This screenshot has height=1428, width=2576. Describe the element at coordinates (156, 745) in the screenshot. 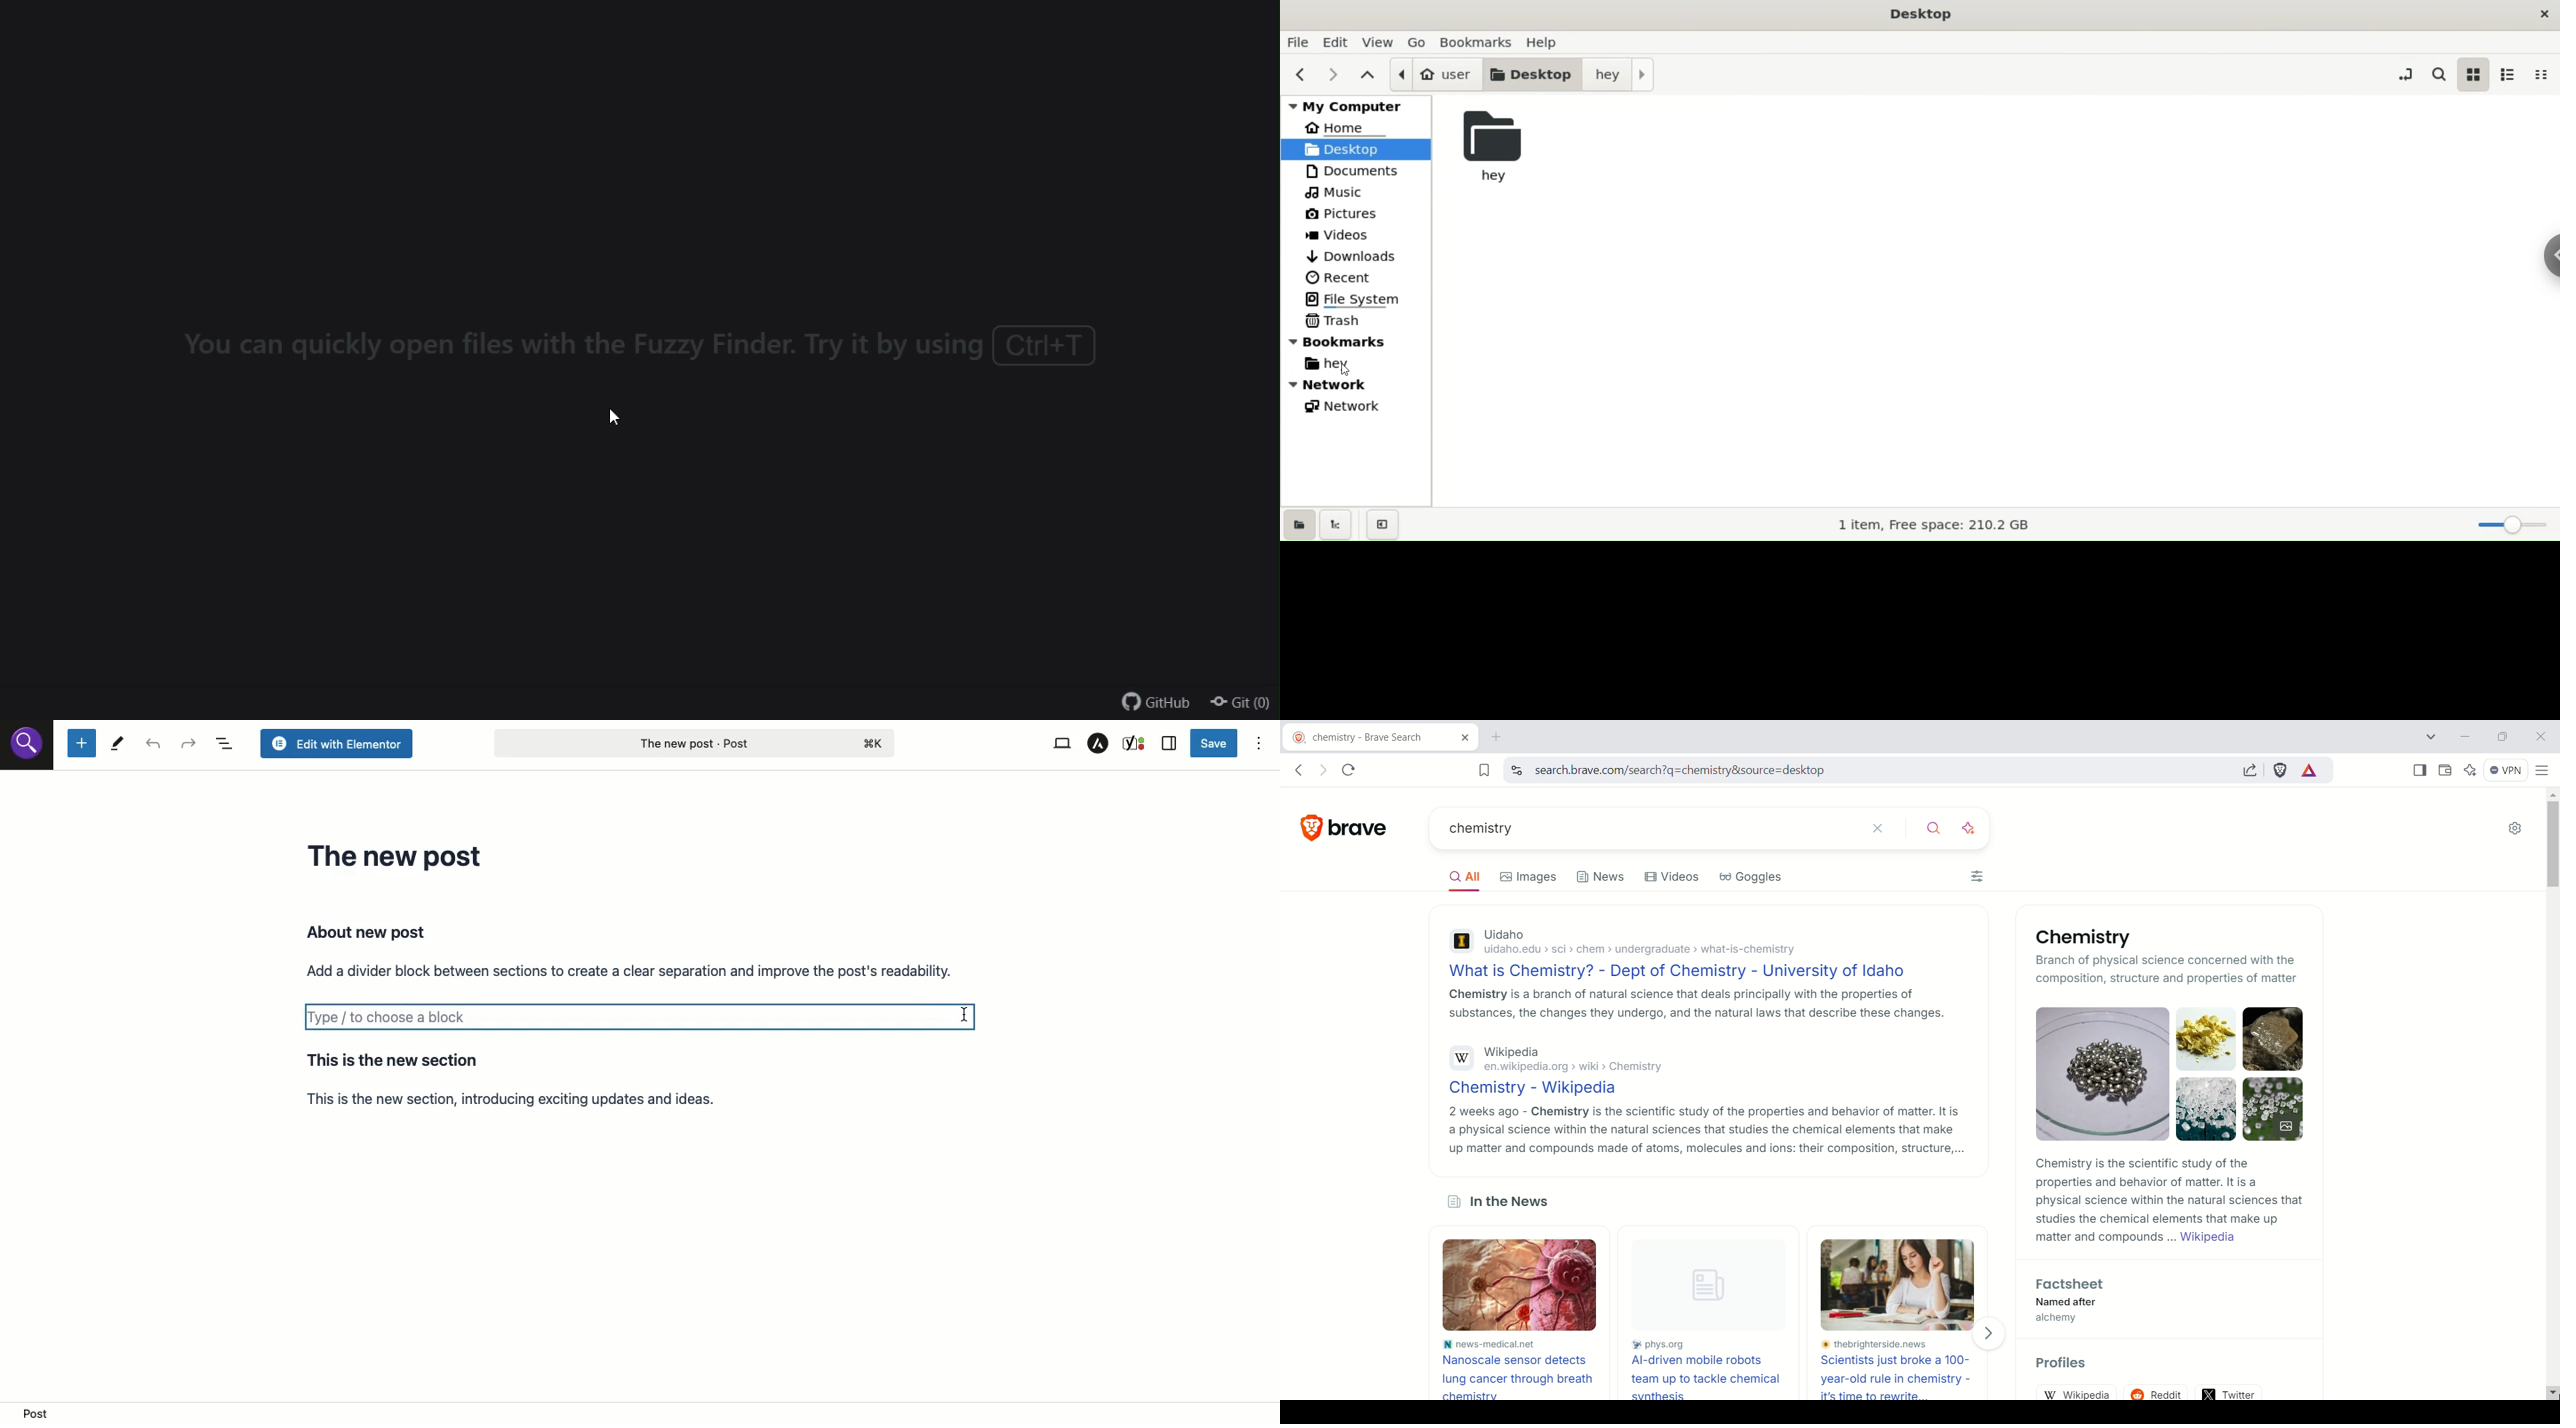

I see `Undo` at that location.